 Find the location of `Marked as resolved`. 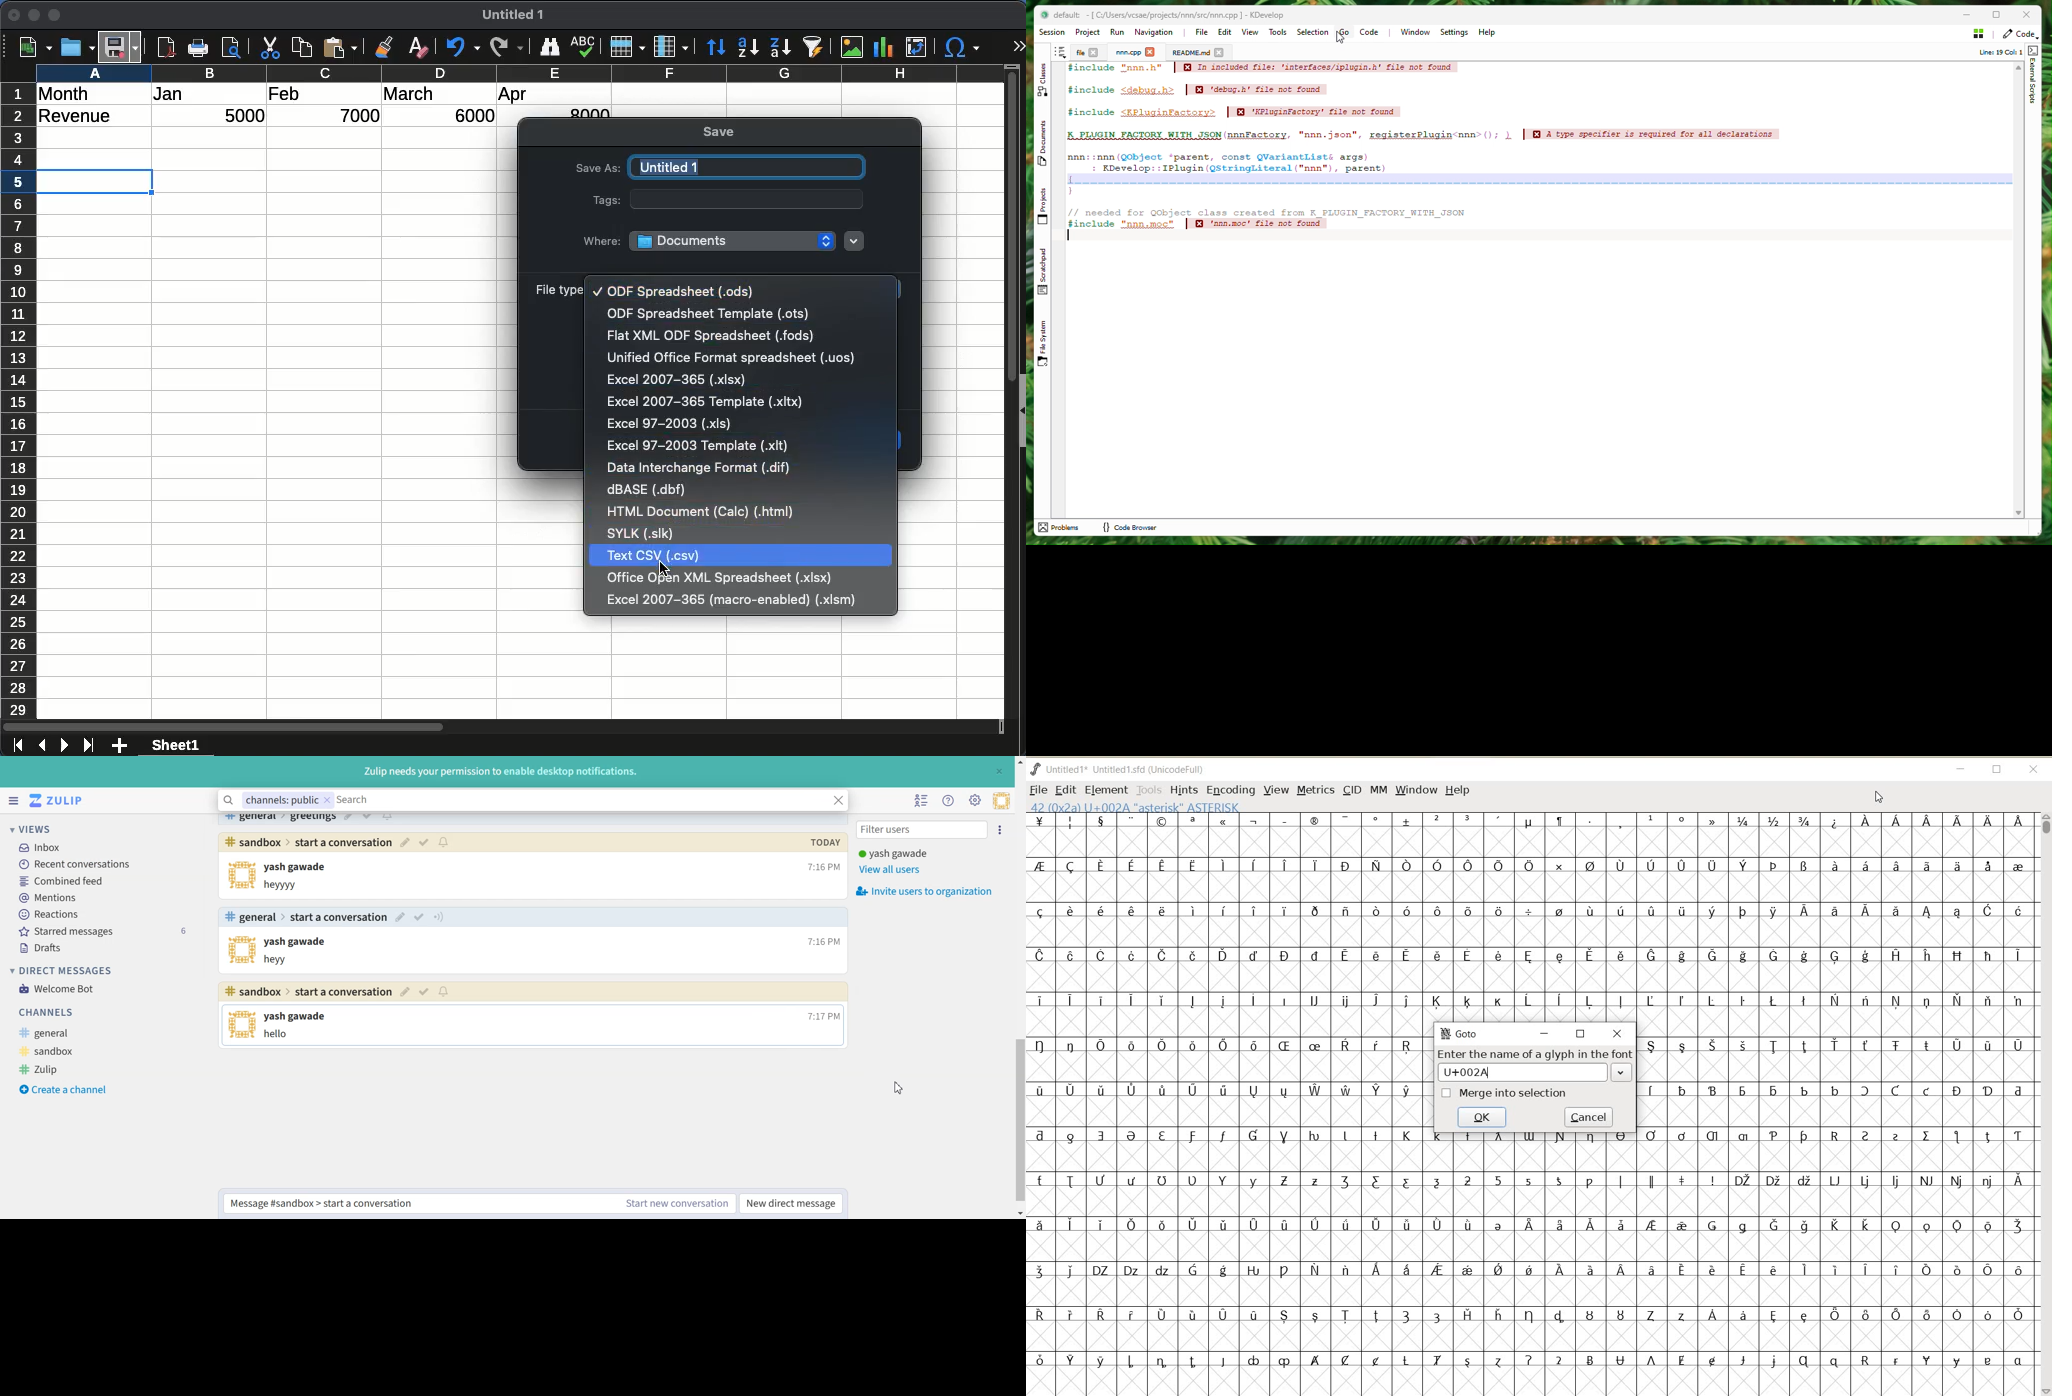

Marked as resolved is located at coordinates (424, 842).